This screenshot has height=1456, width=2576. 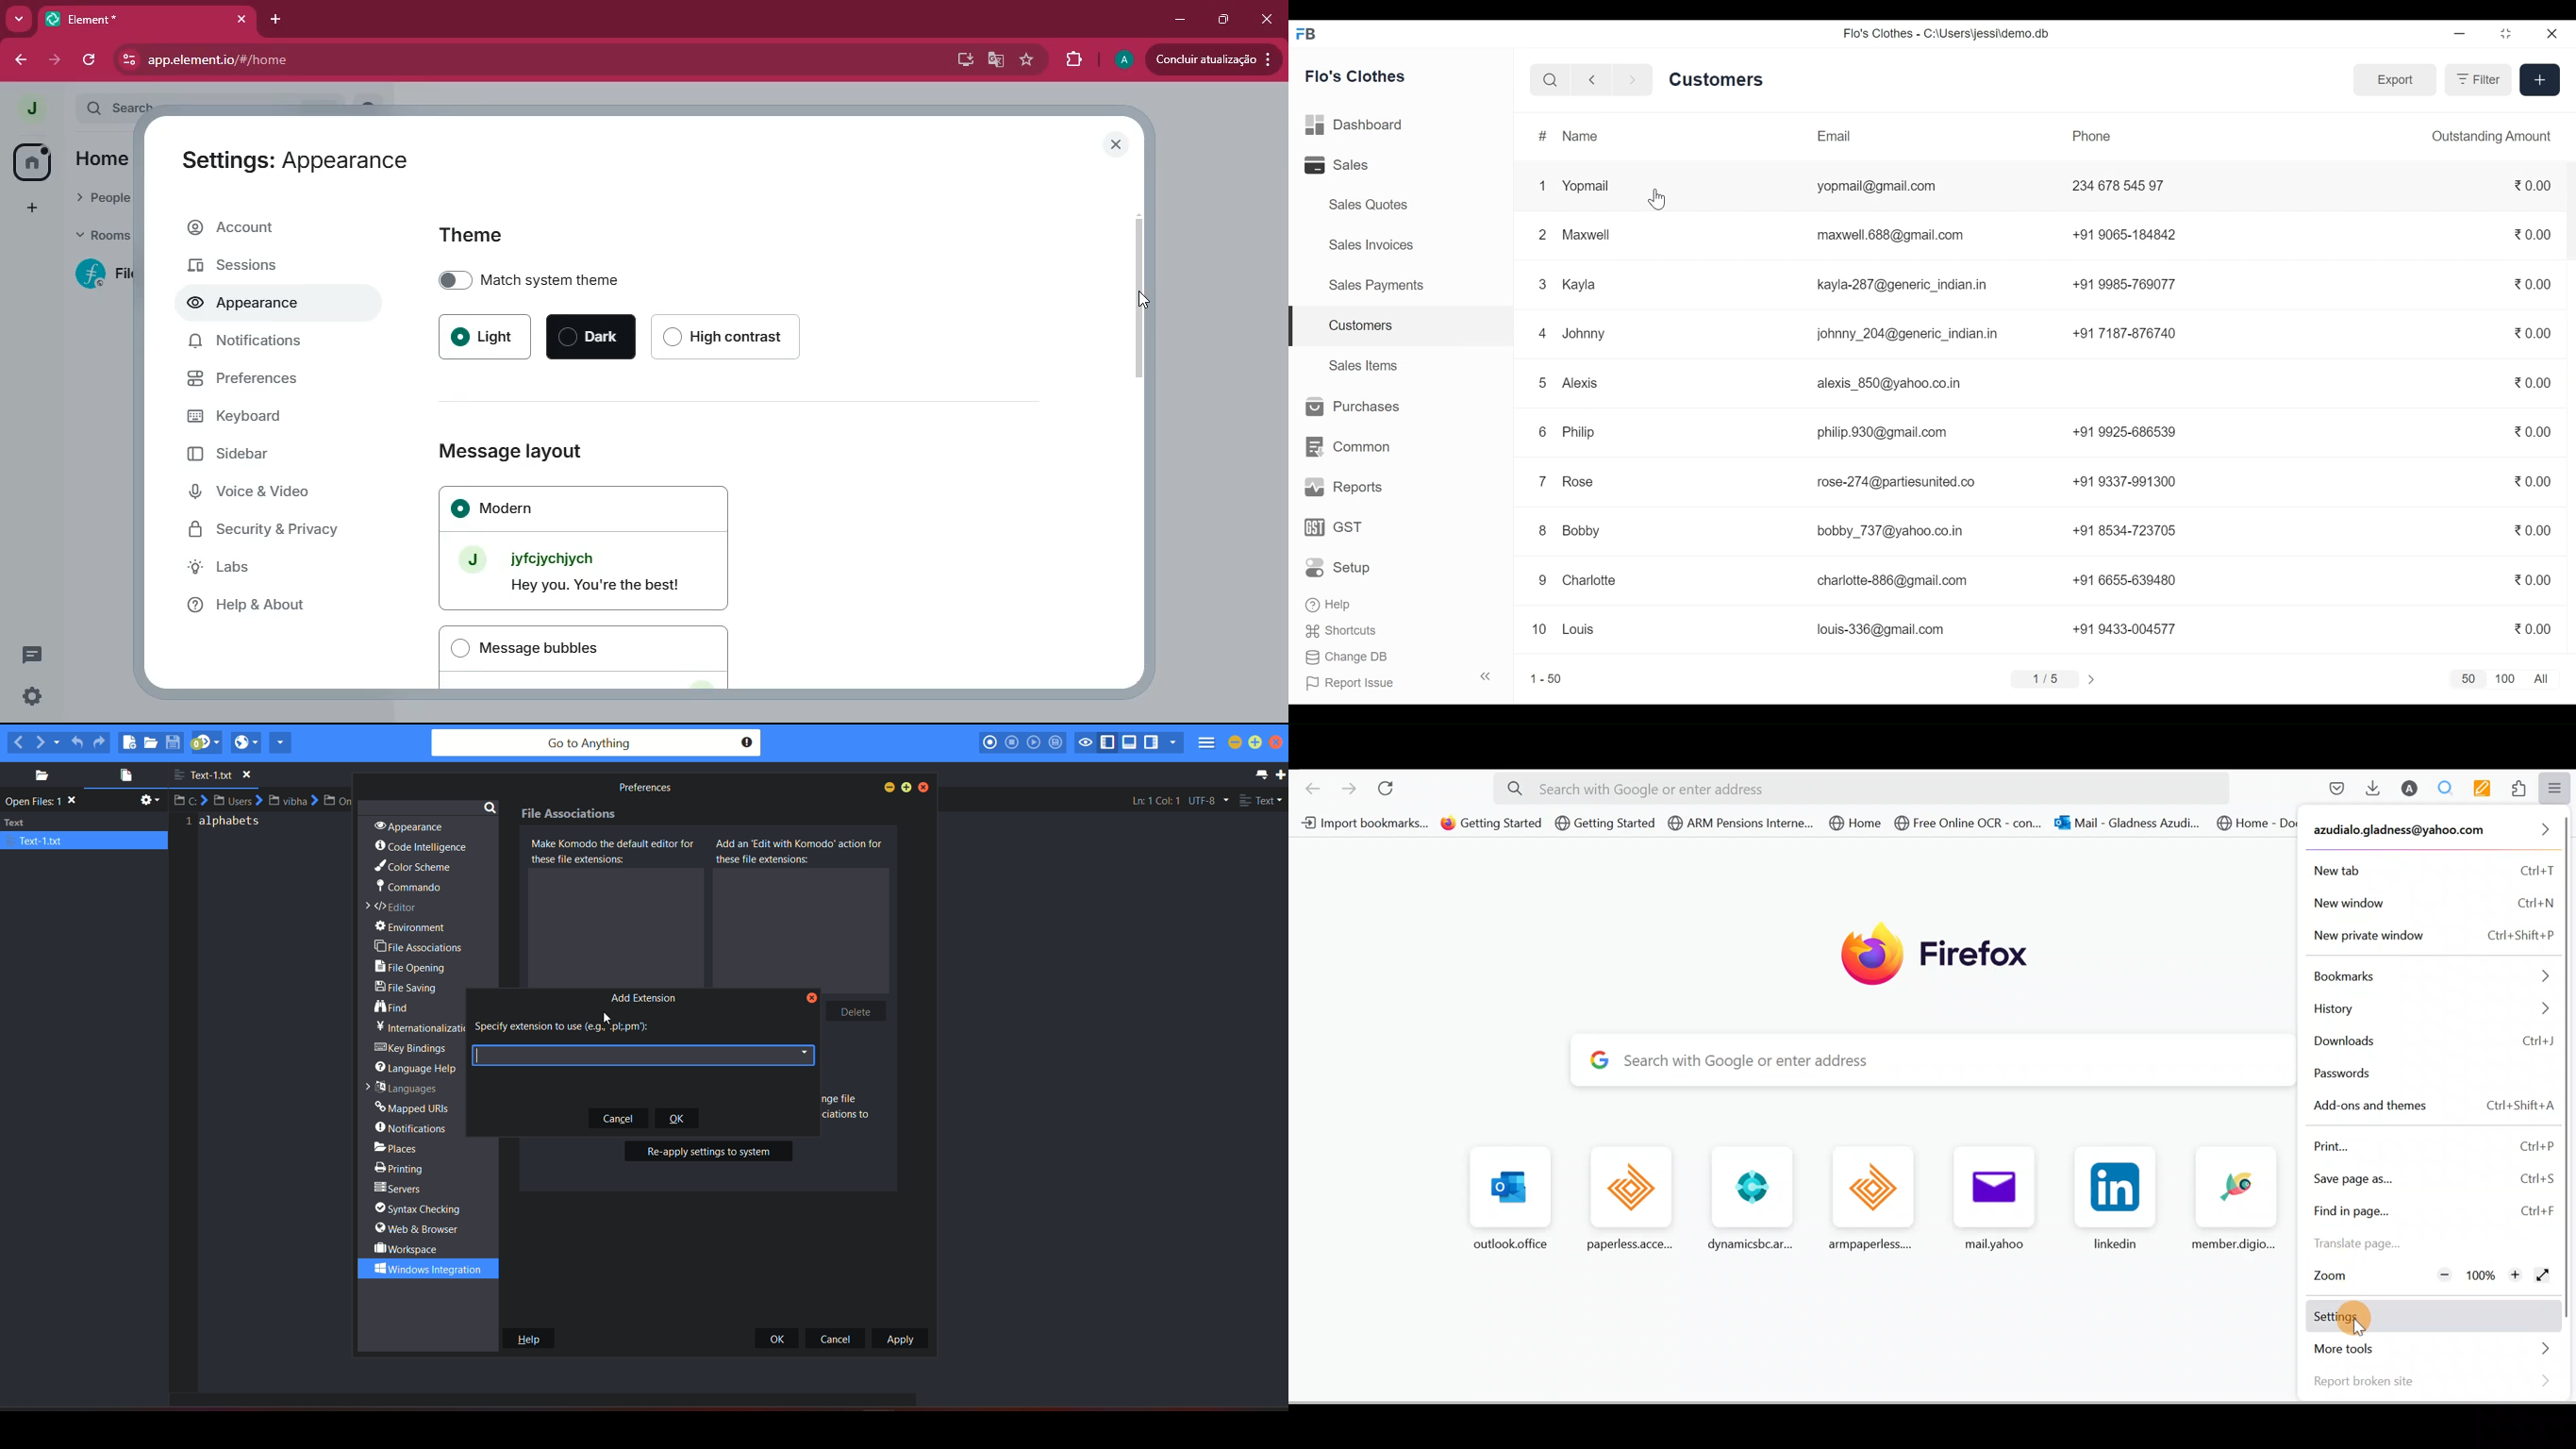 What do you see at coordinates (1891, 531) in the screenshot?
I see `bobby _737@yahoo.co.in` at bounding box center [1891, 531].